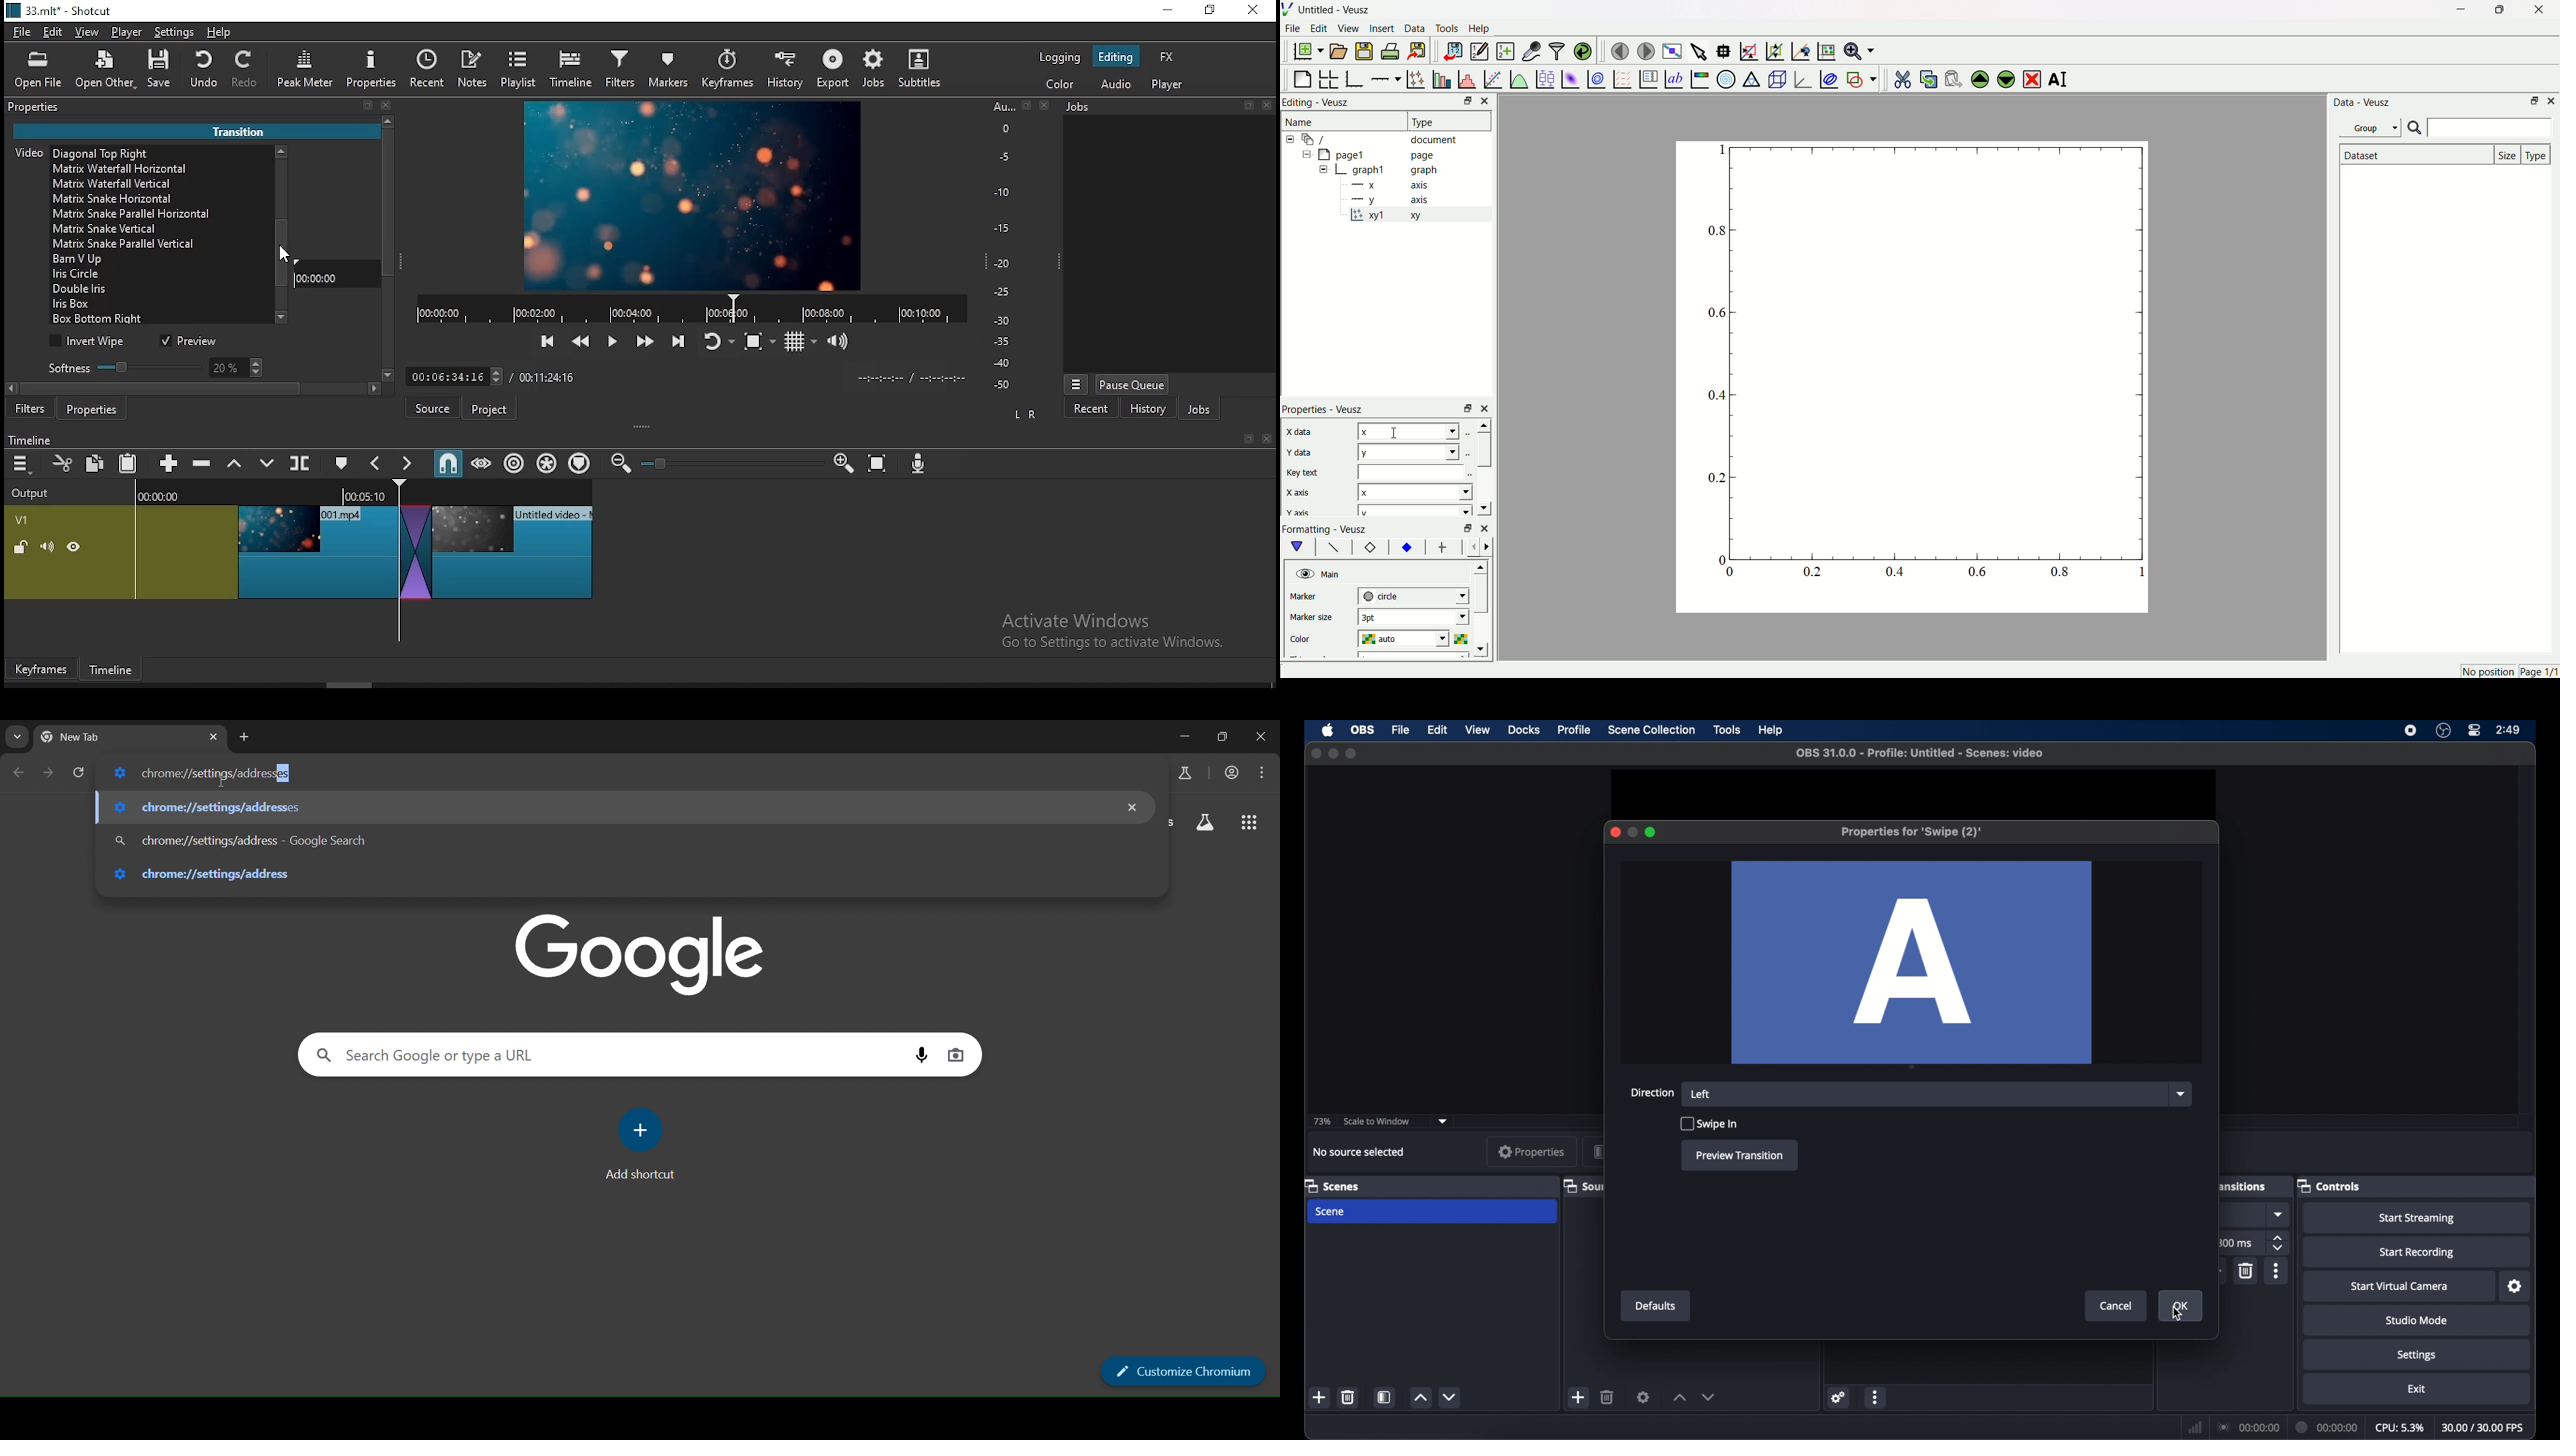 The height and width of the screenshot is (1456, 2576). I want to click on undo, so click(205, 70).